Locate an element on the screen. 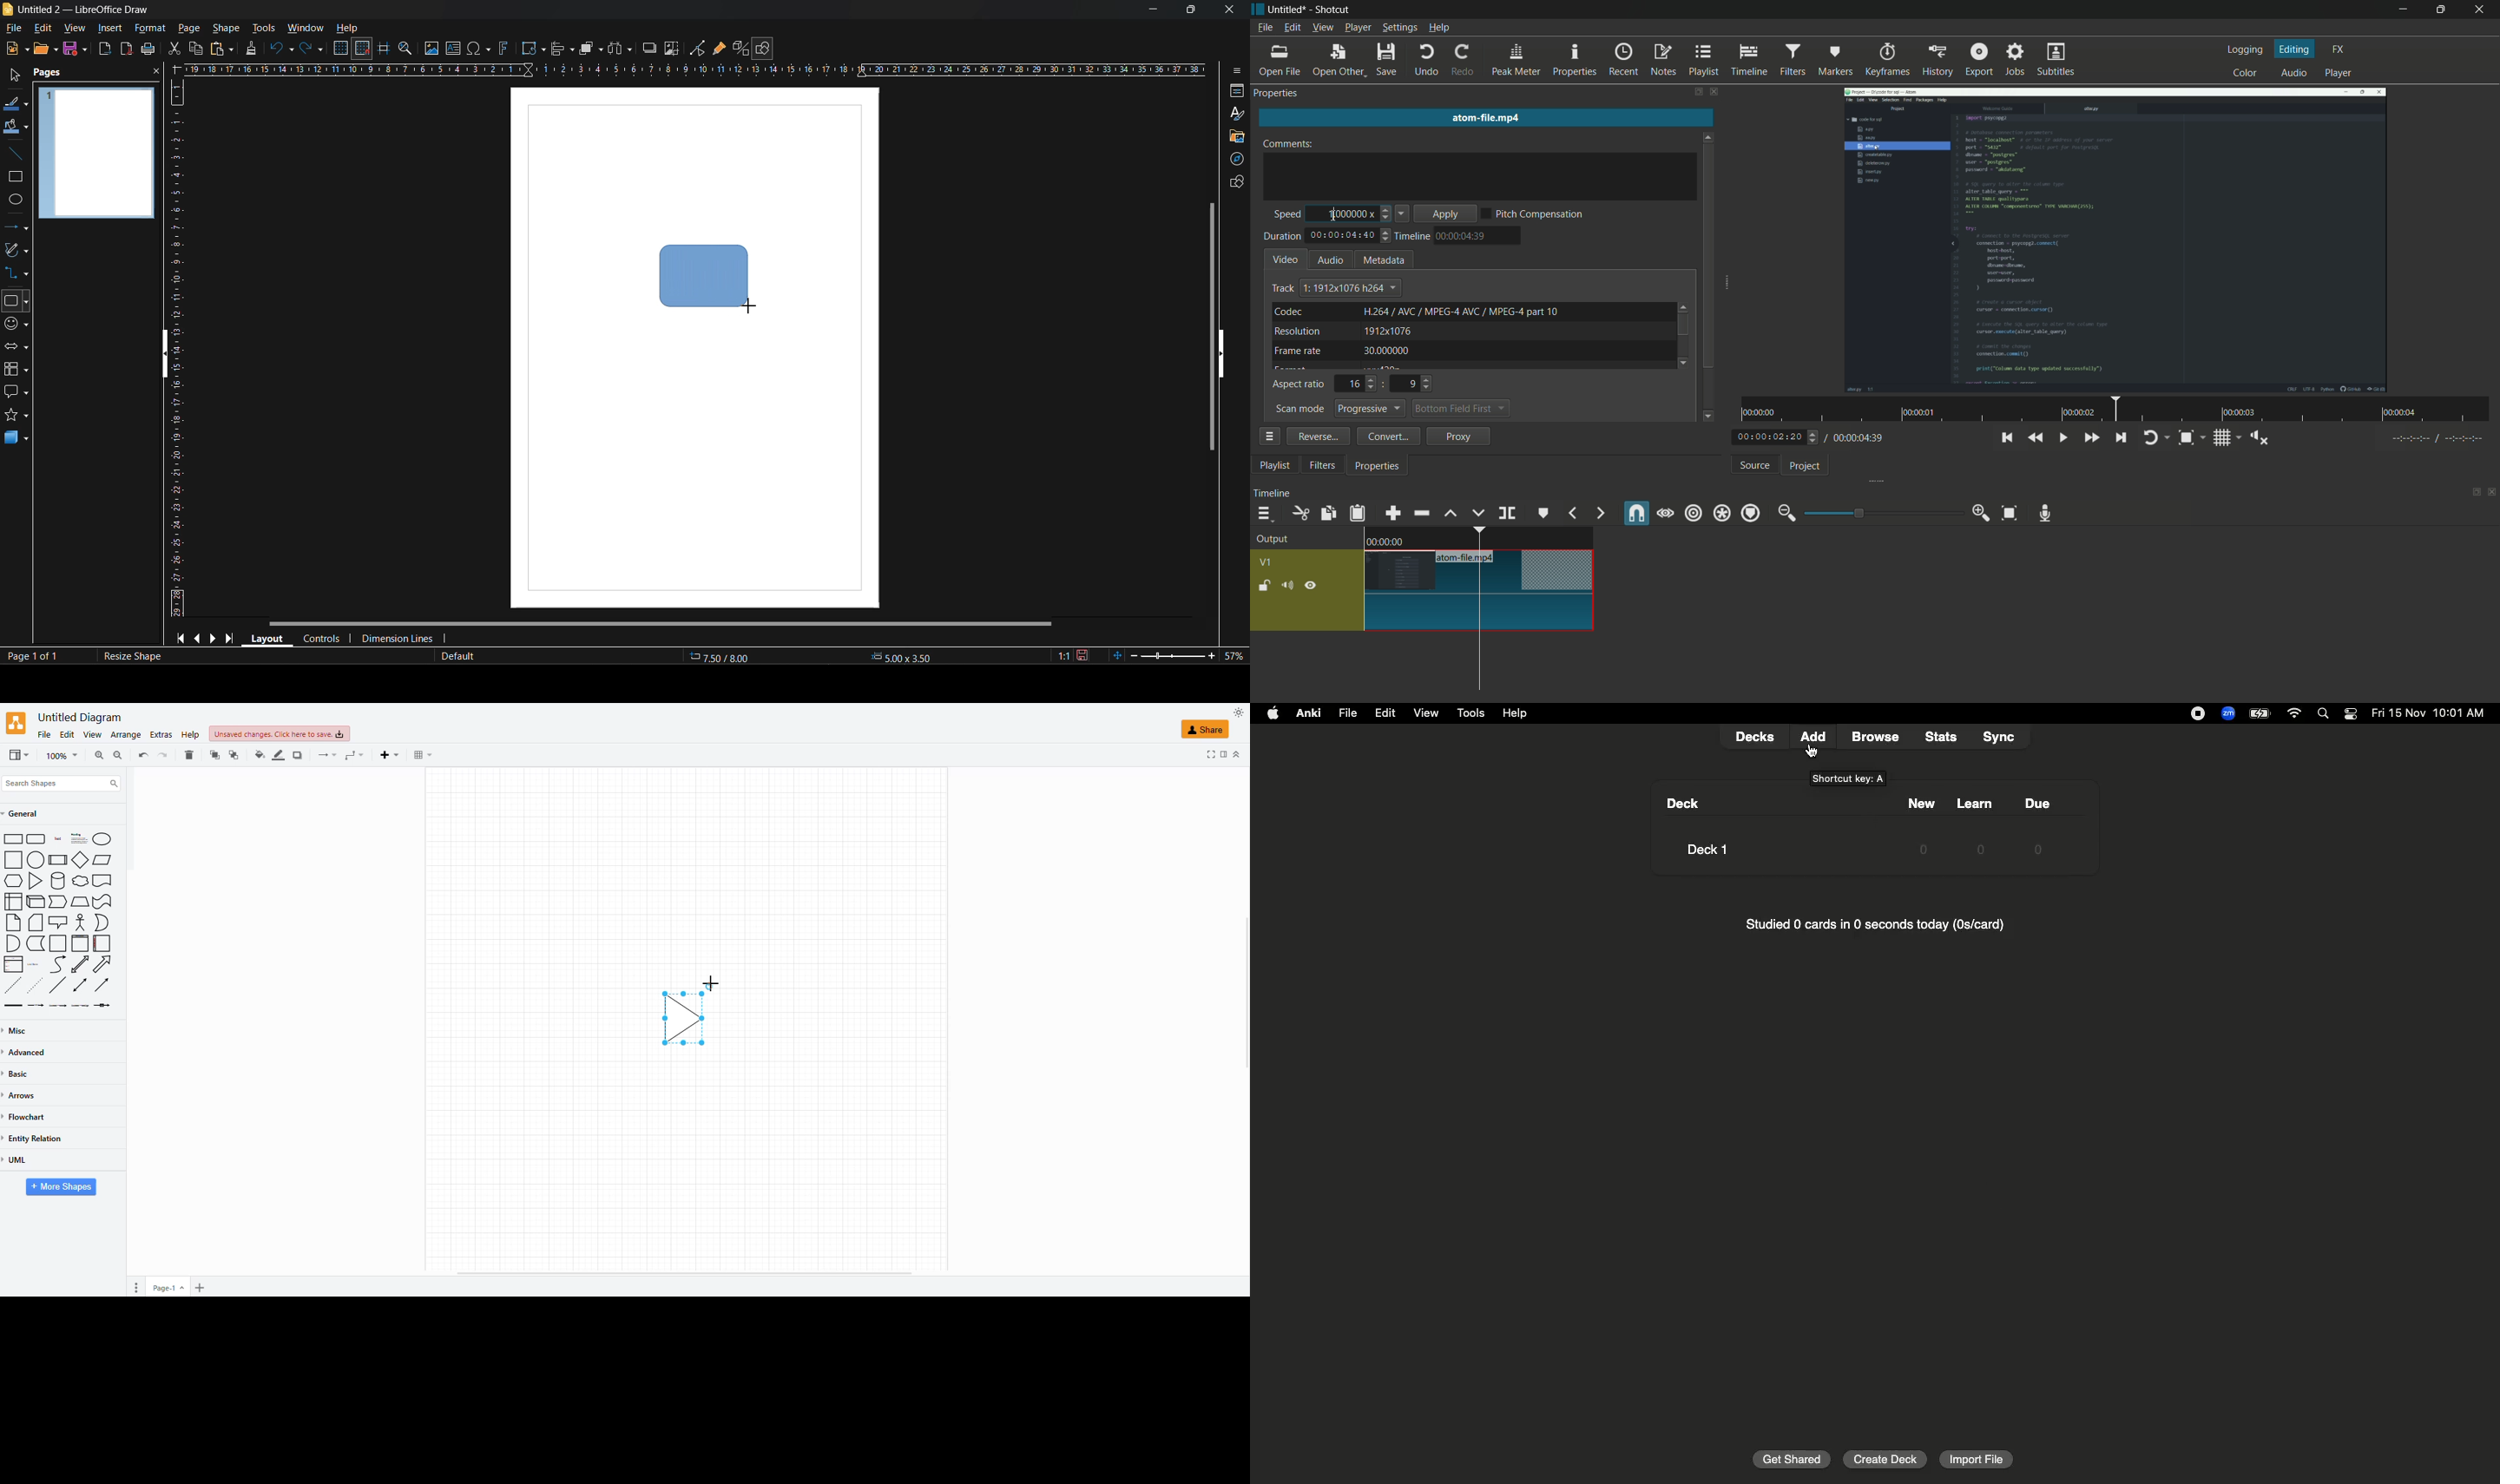 The image size is (2520, 1484). duration is located at coordinates (1282, 236).